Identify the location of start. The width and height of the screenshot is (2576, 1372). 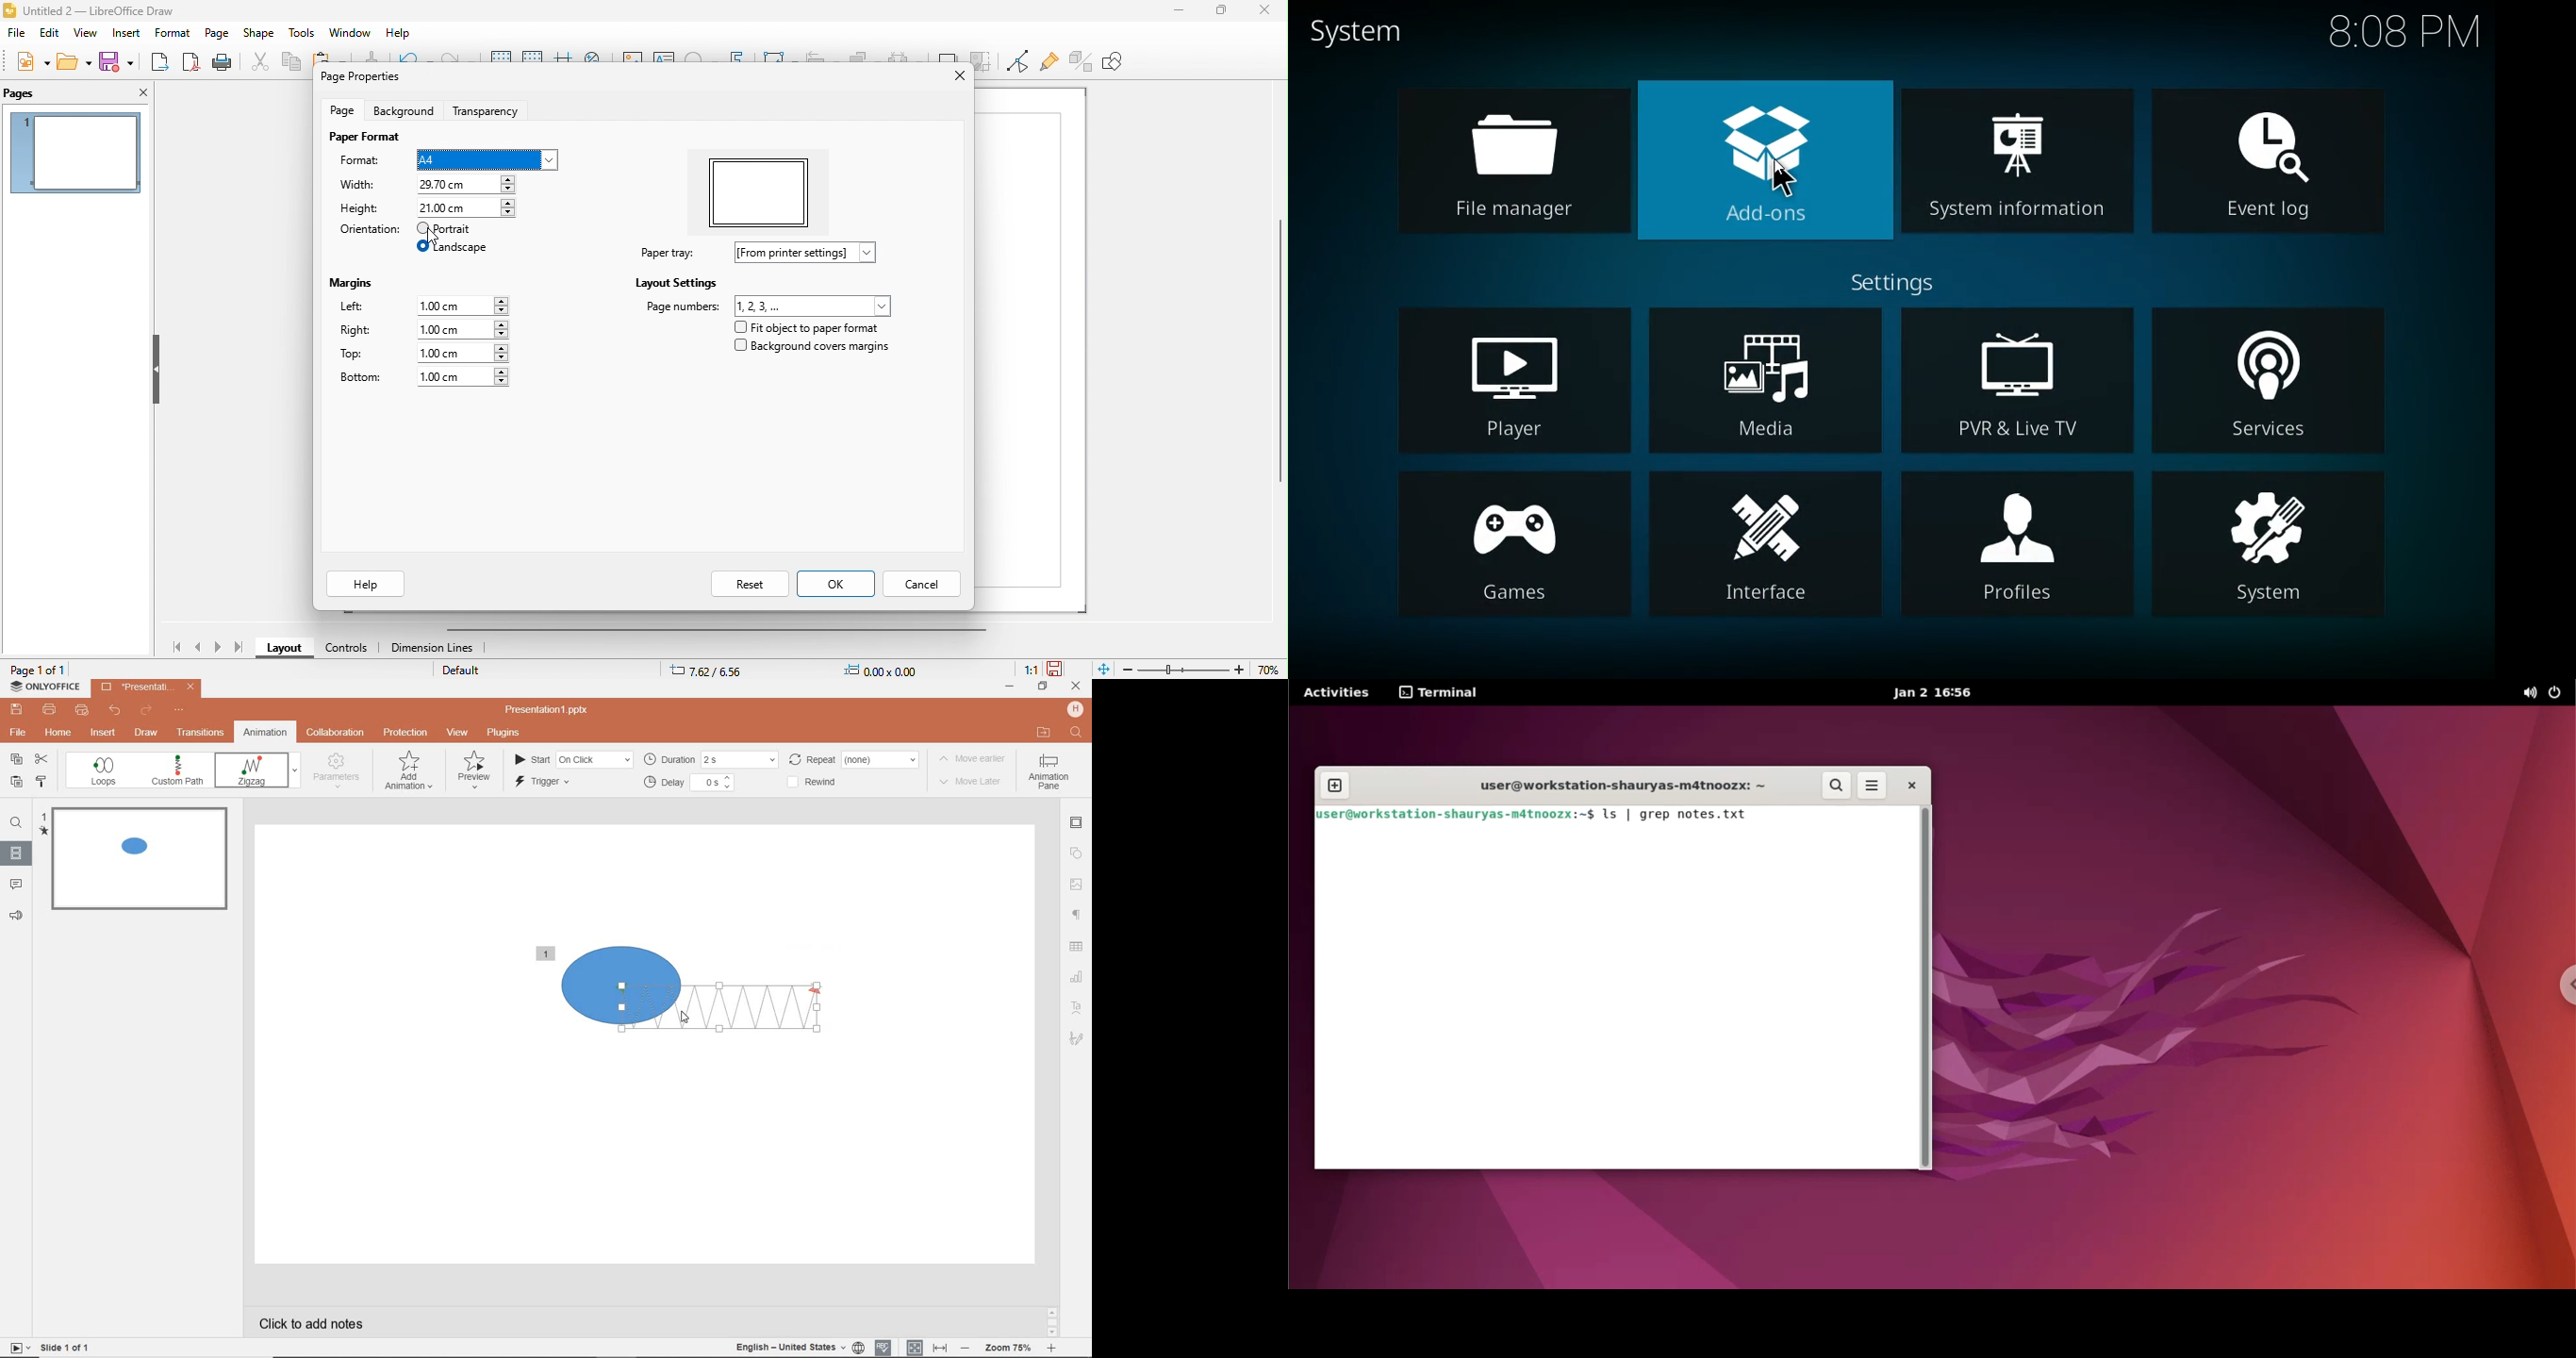
(572, 760).